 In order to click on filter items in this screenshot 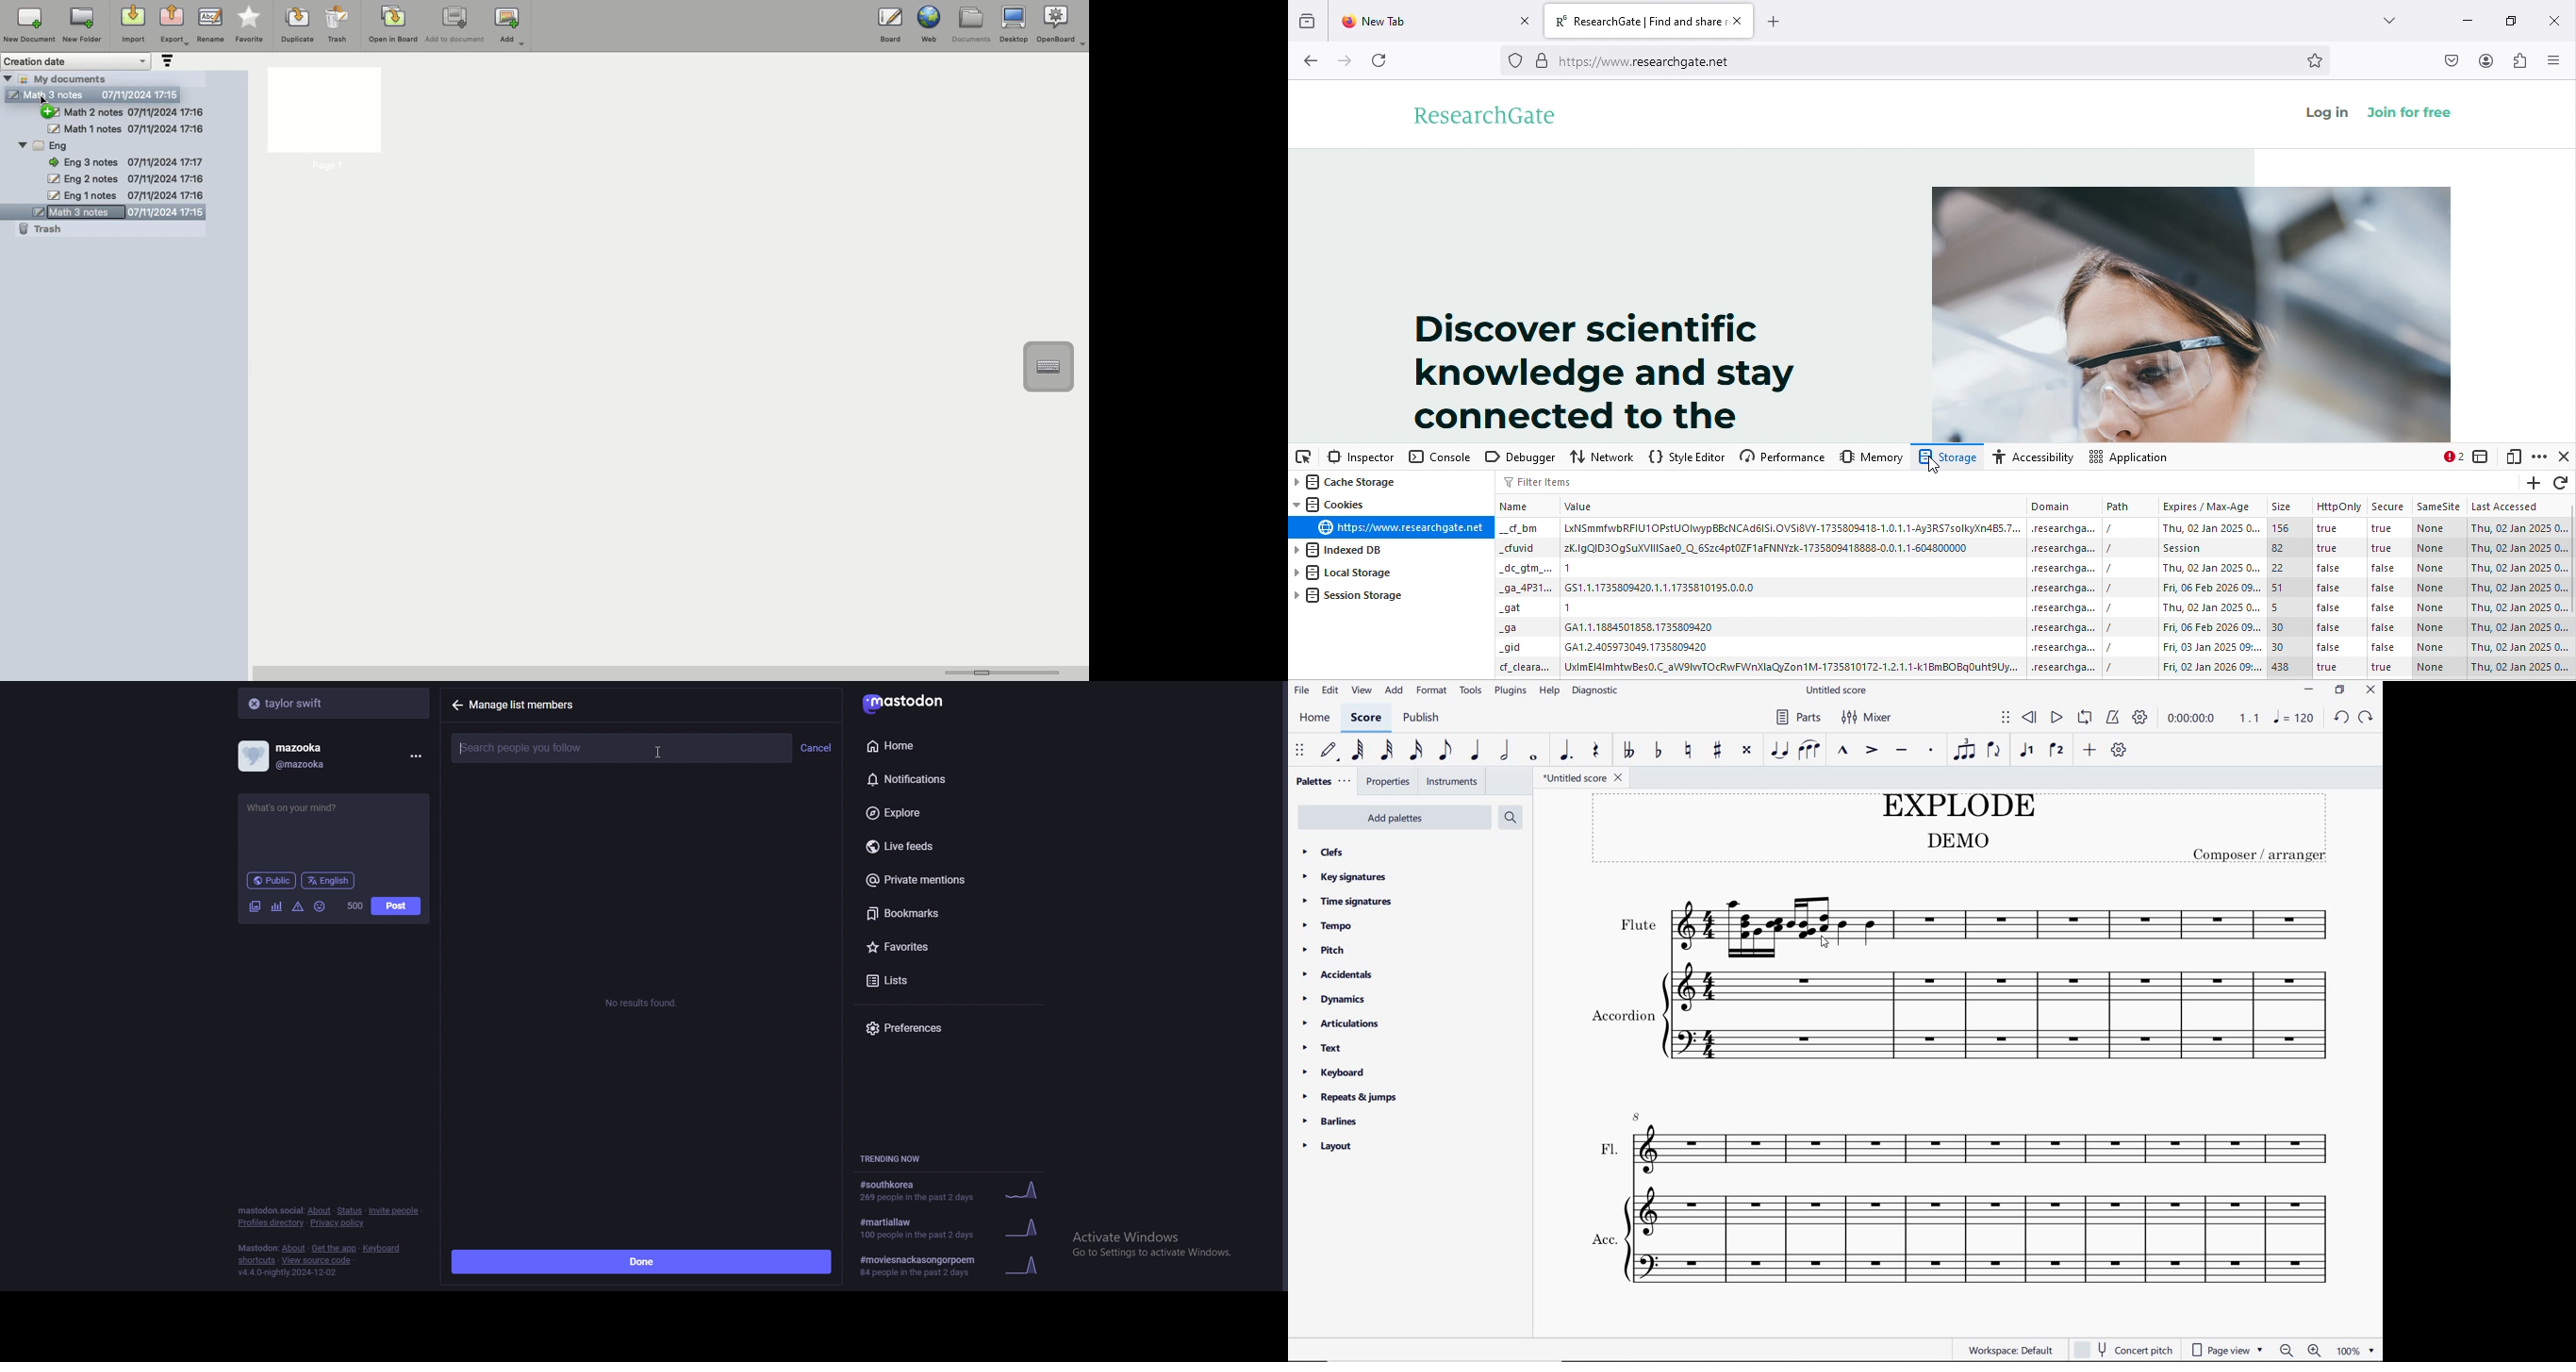, I will do `click(1542, 482)`.